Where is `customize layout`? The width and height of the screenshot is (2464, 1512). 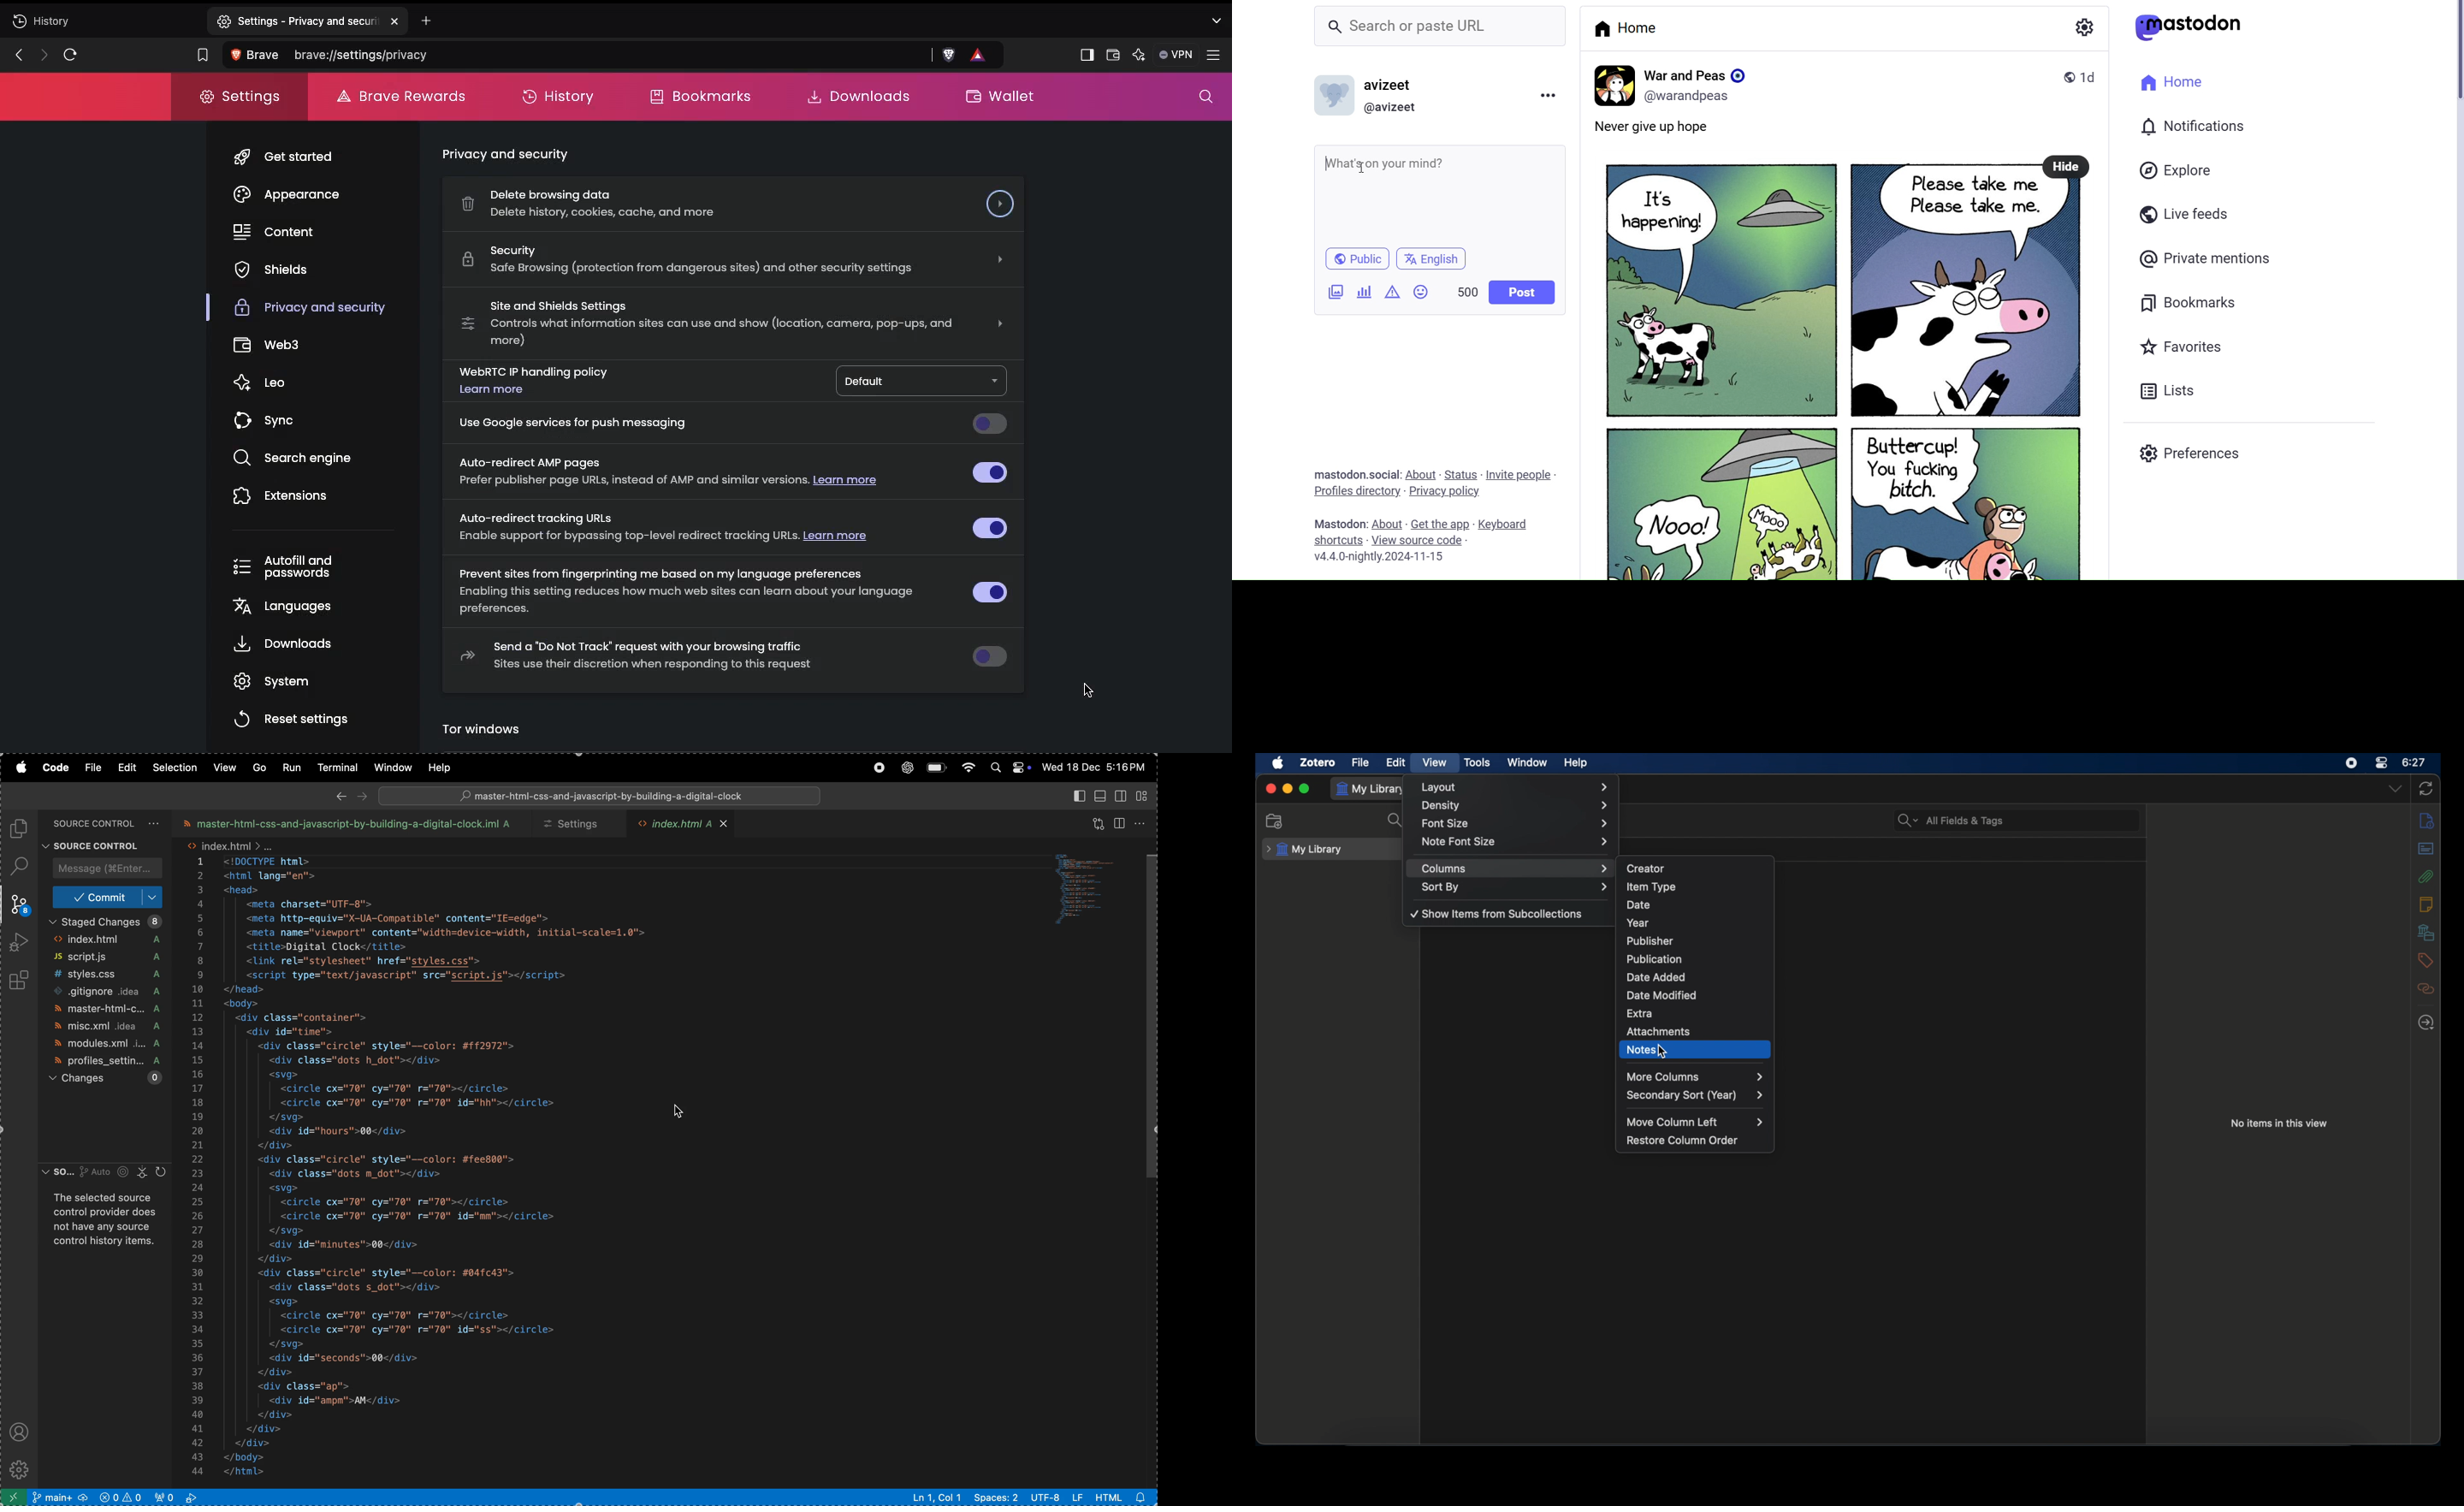
customize layout is located at coordinates (1143, 796).